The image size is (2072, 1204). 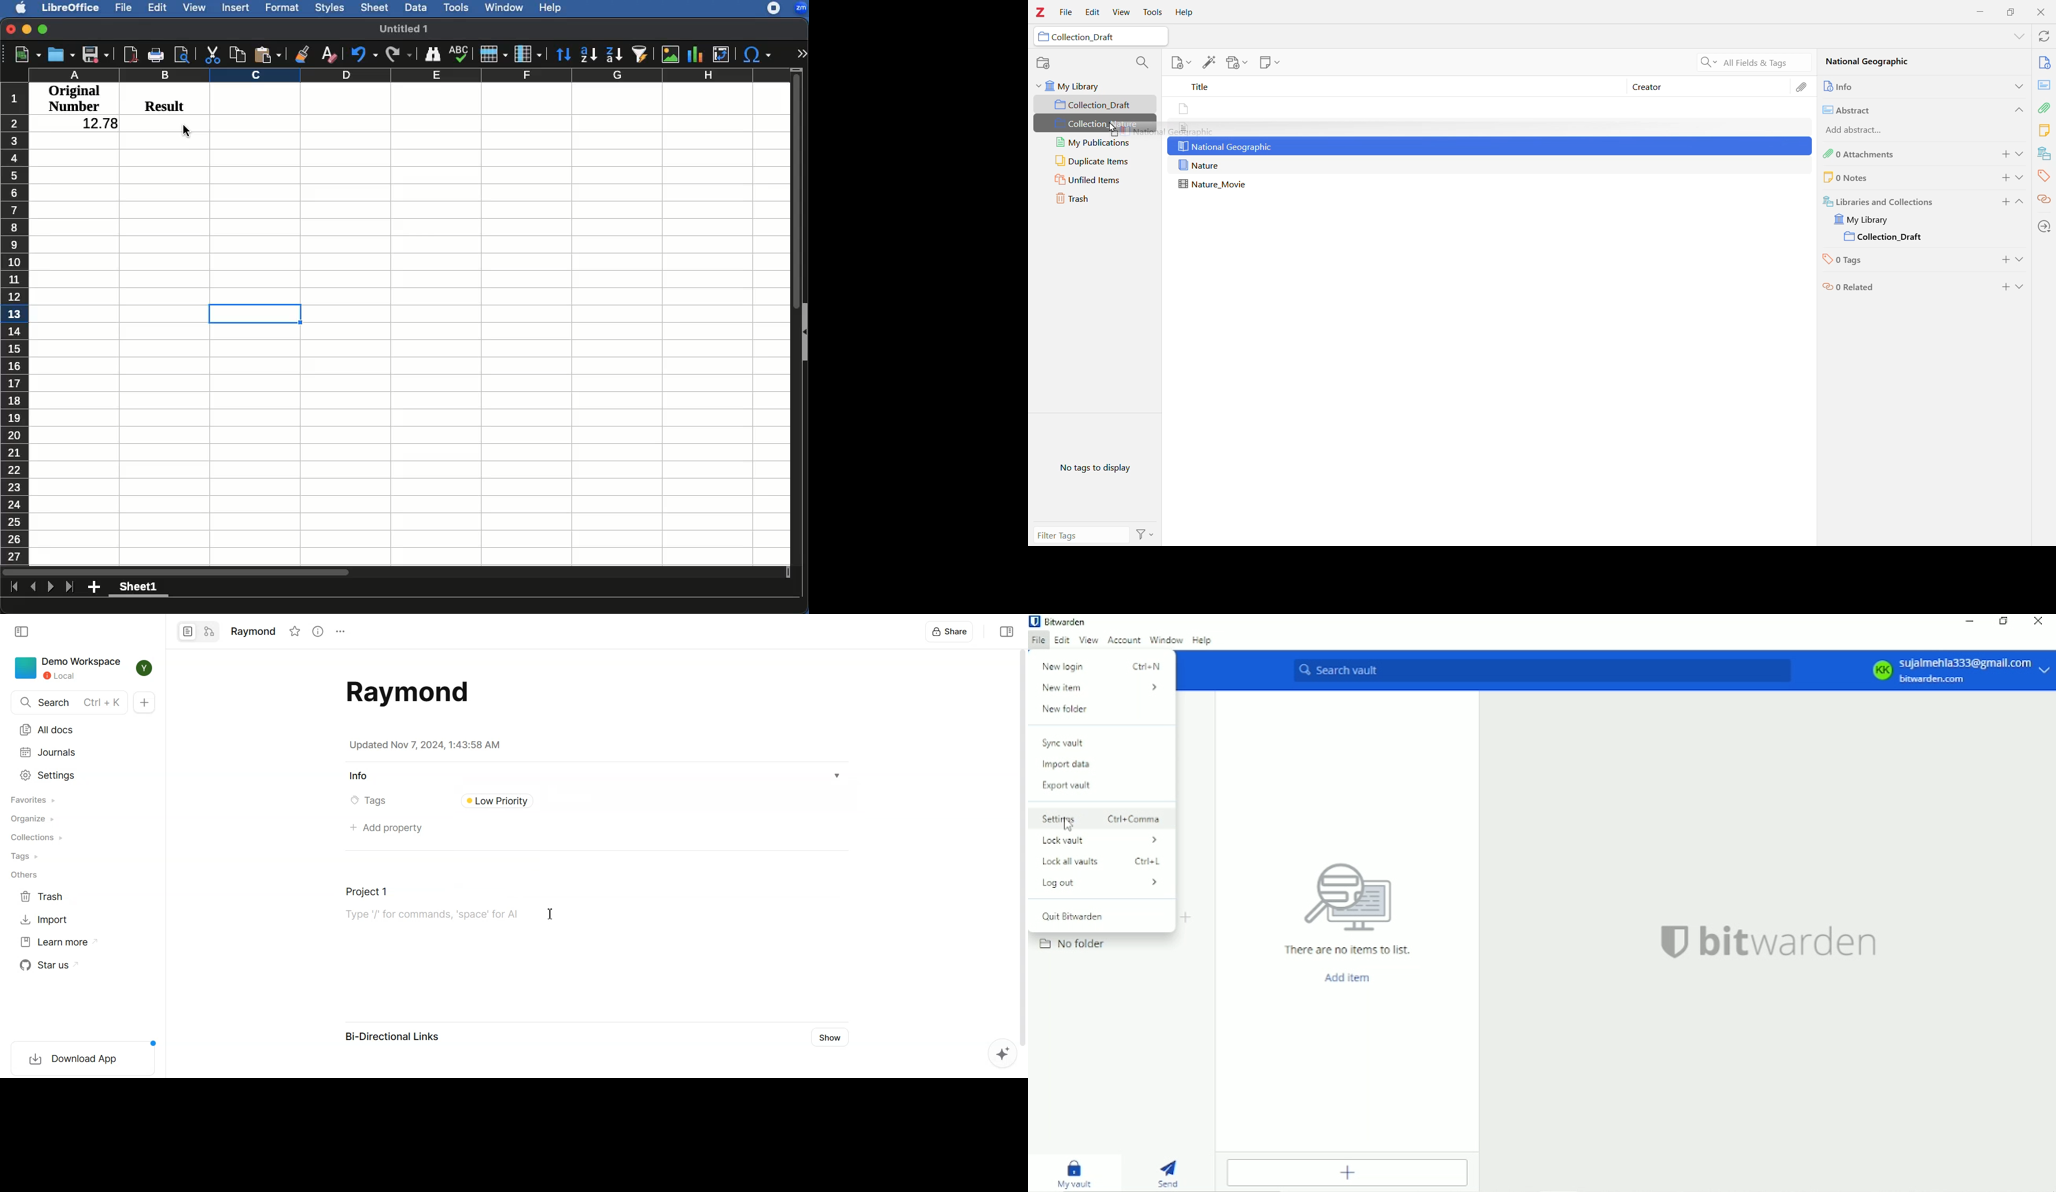 I want to click on file, so click(x=1185, y=110).